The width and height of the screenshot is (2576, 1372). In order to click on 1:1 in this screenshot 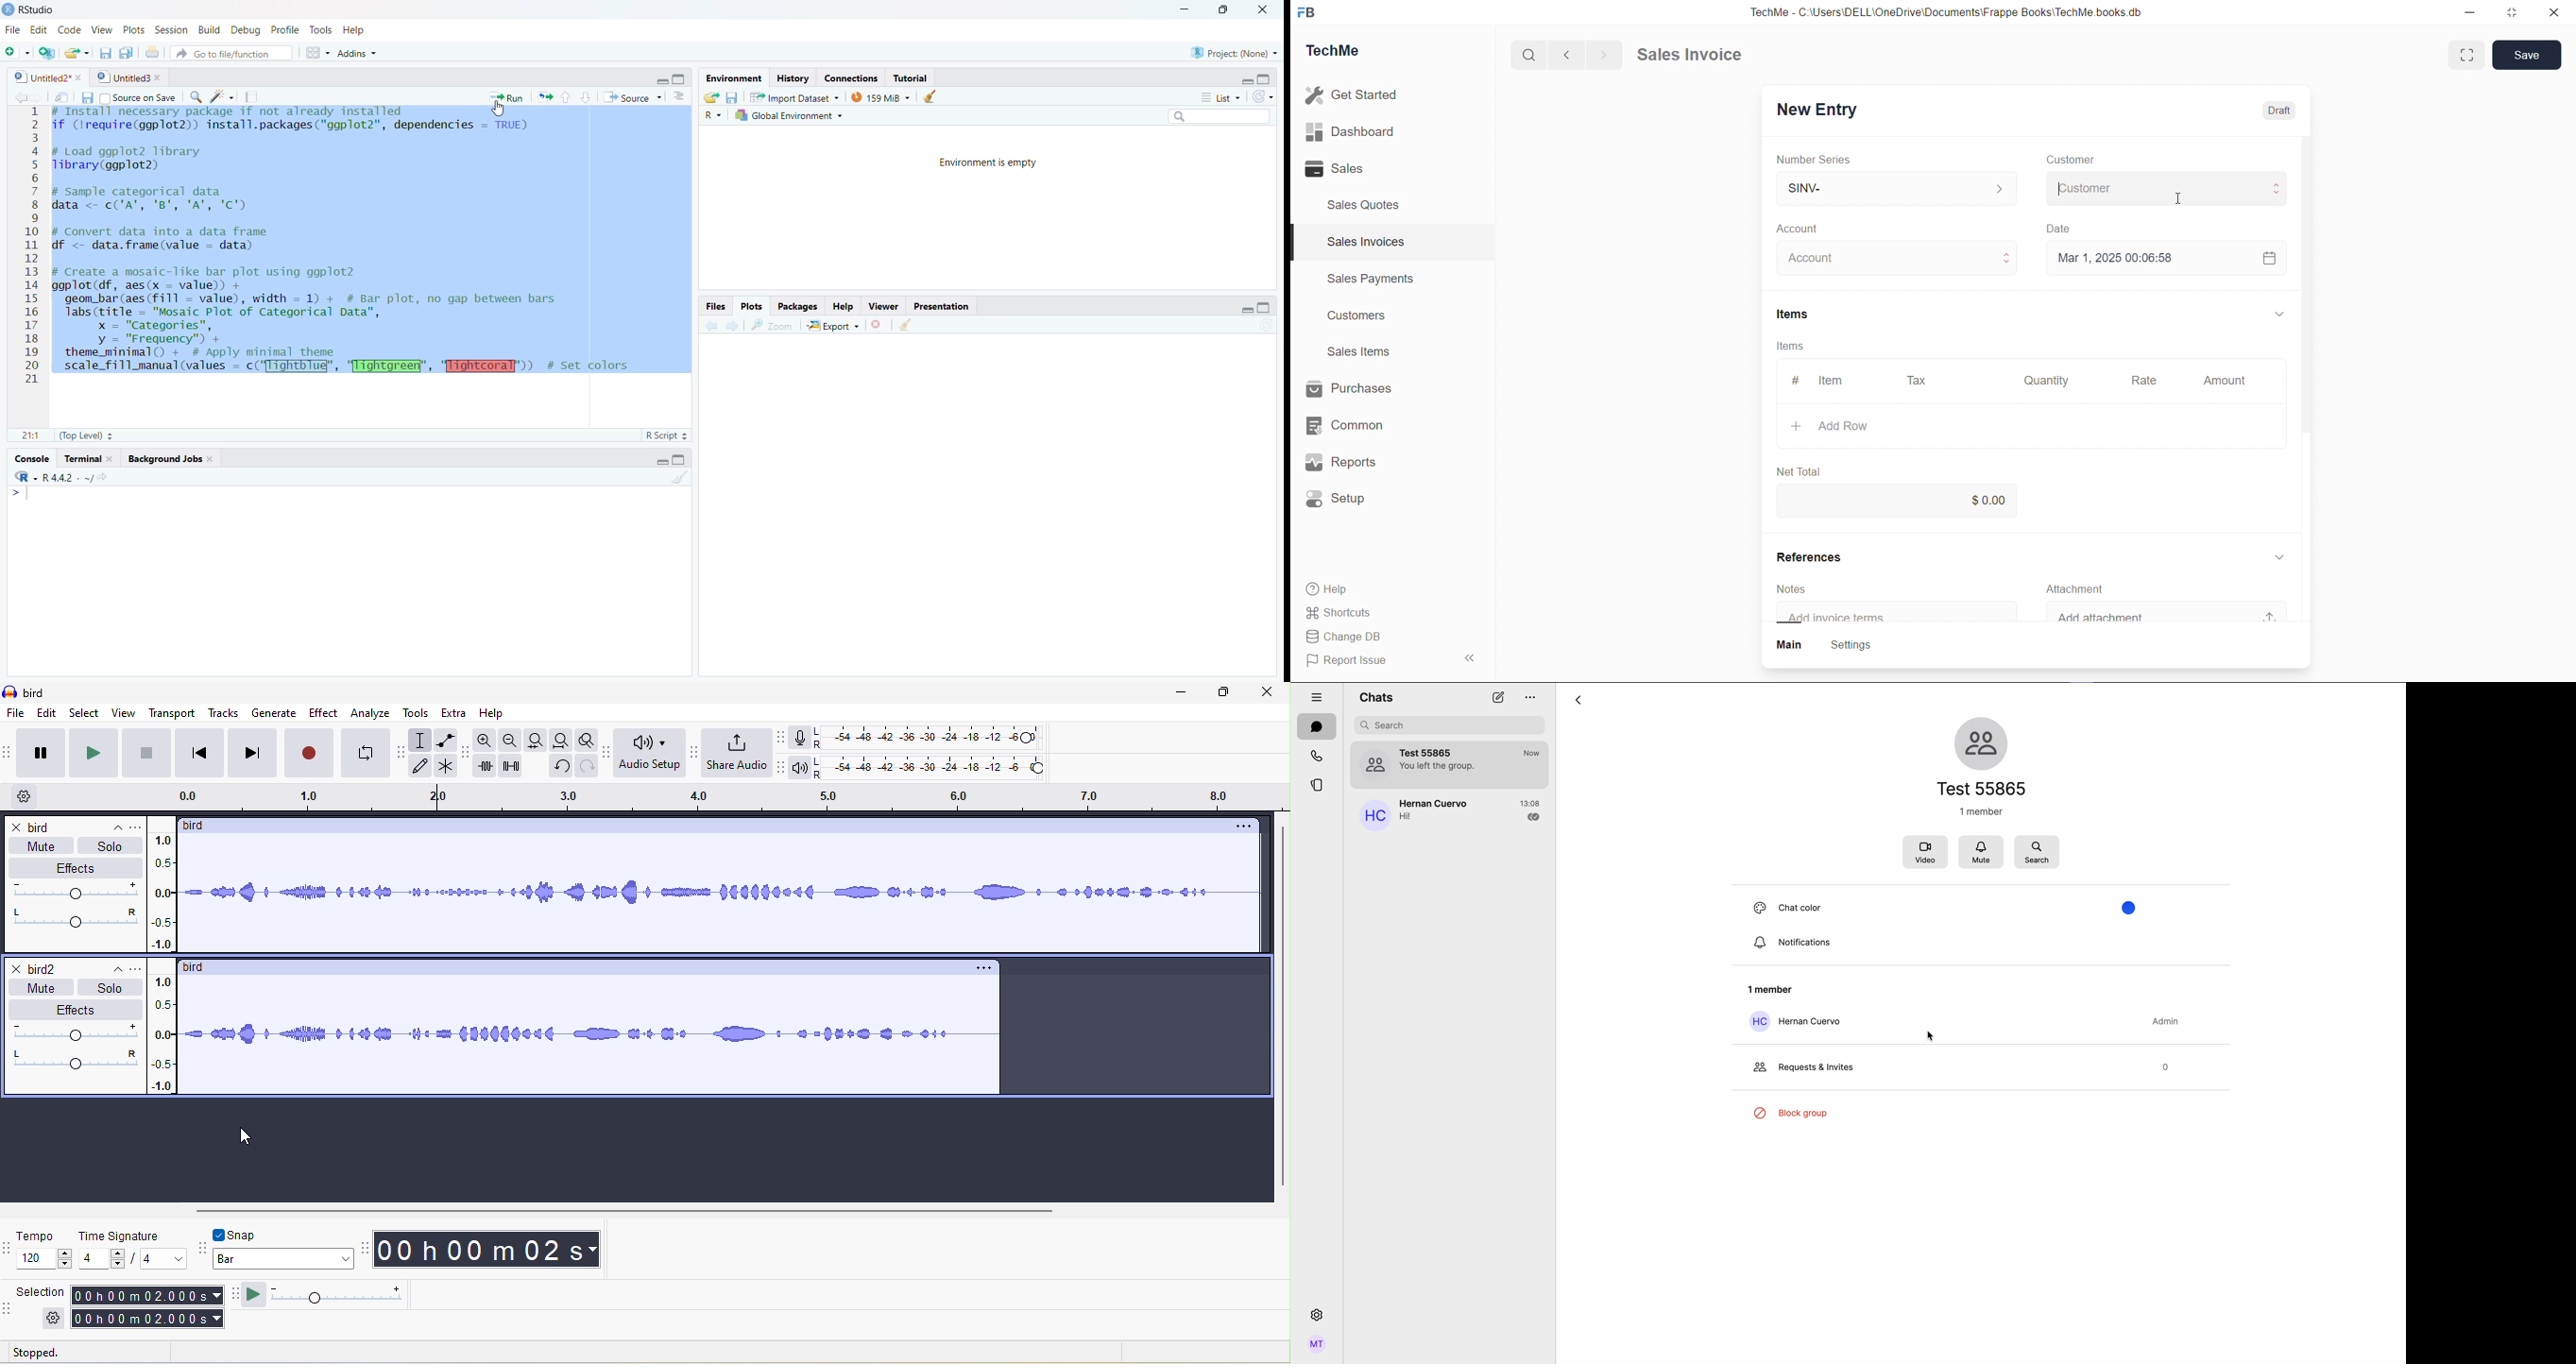, I will do `click(31, 435)`.